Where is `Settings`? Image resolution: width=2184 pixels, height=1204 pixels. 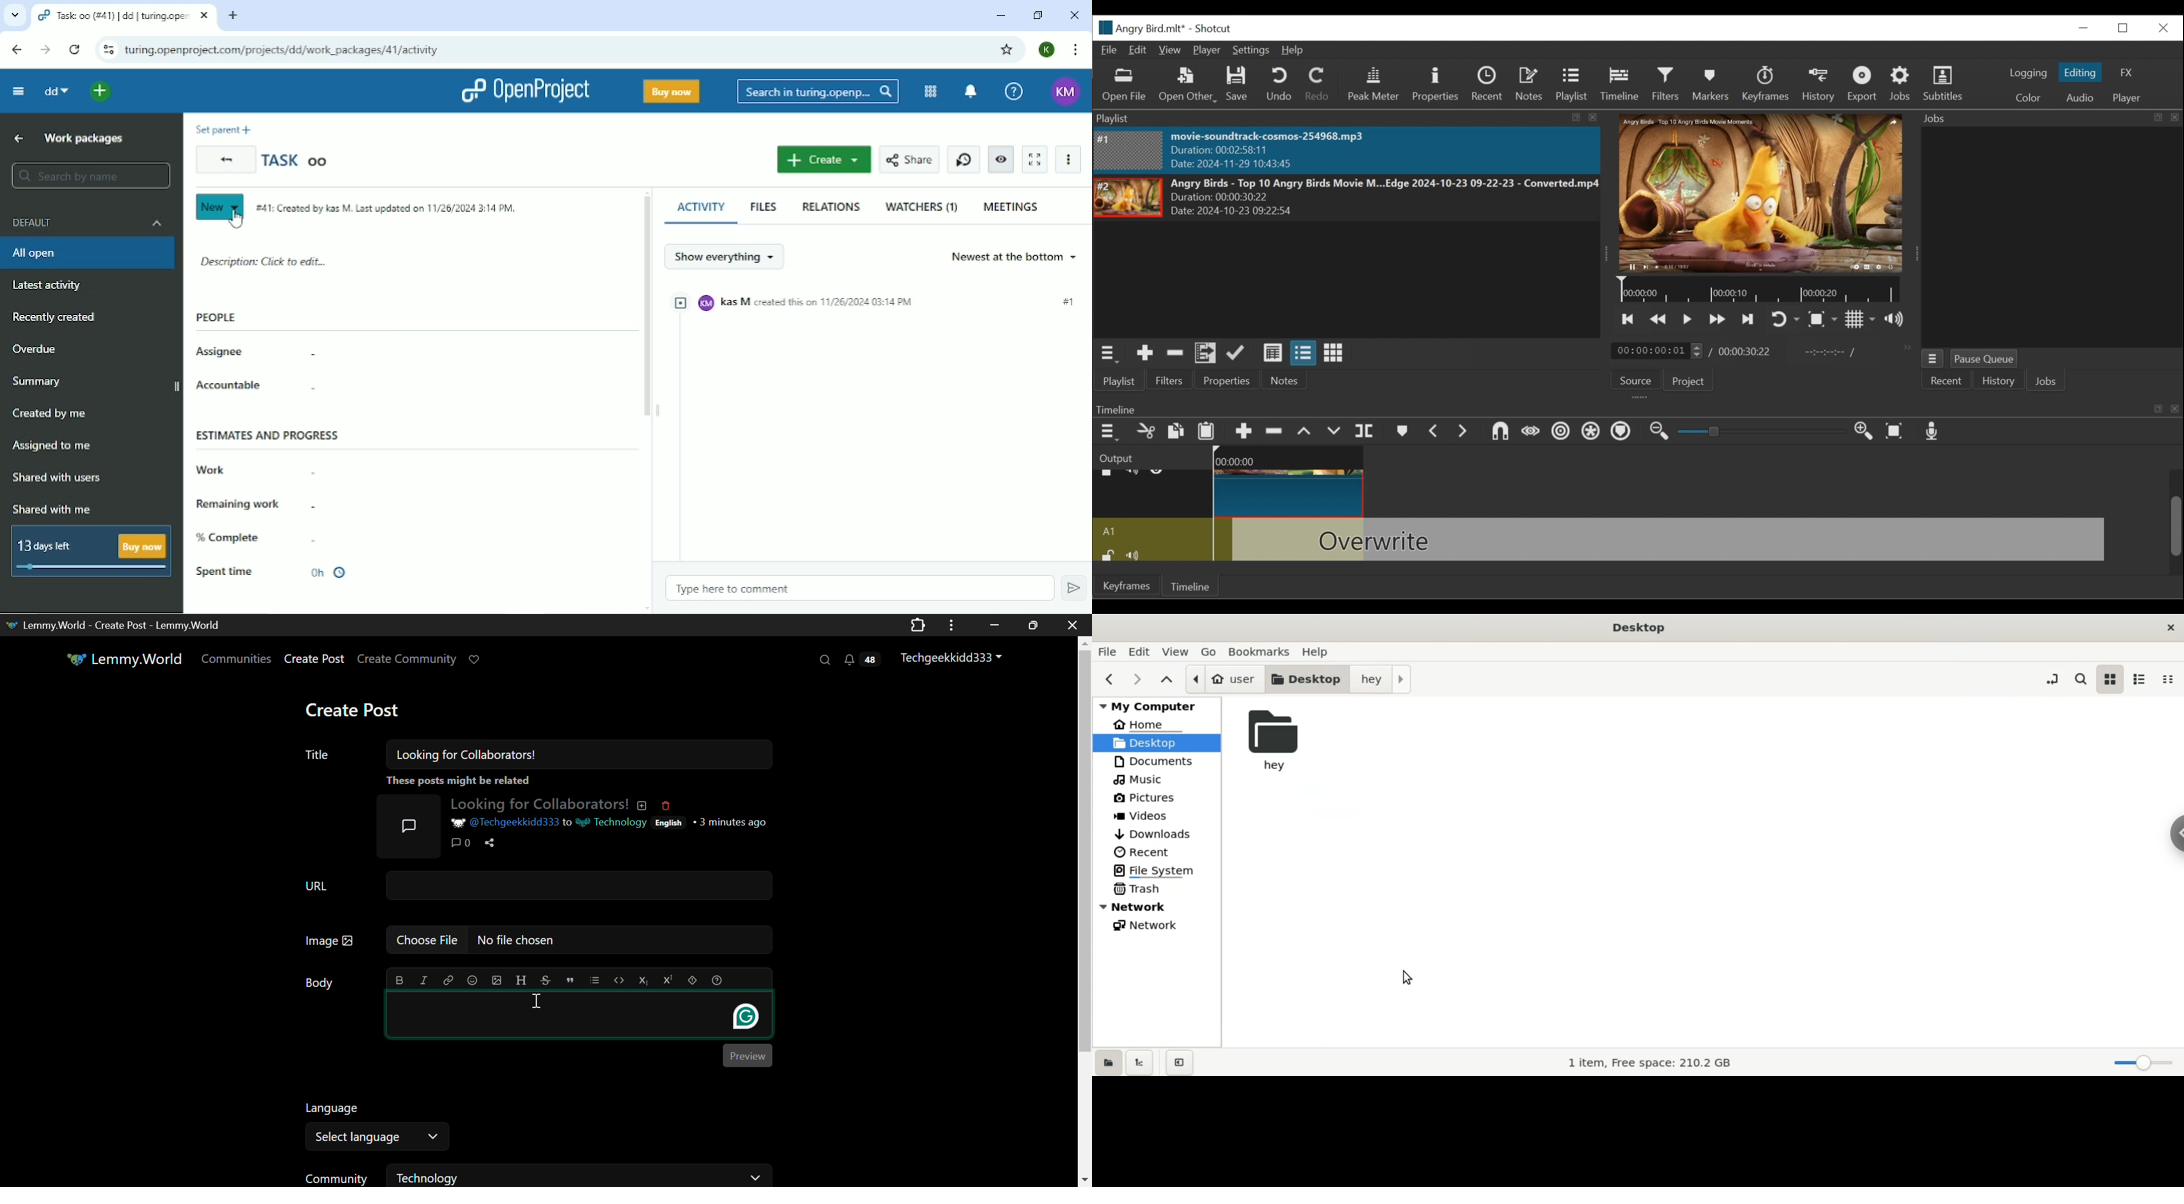
Settings is located at coordinates (1249, 51).